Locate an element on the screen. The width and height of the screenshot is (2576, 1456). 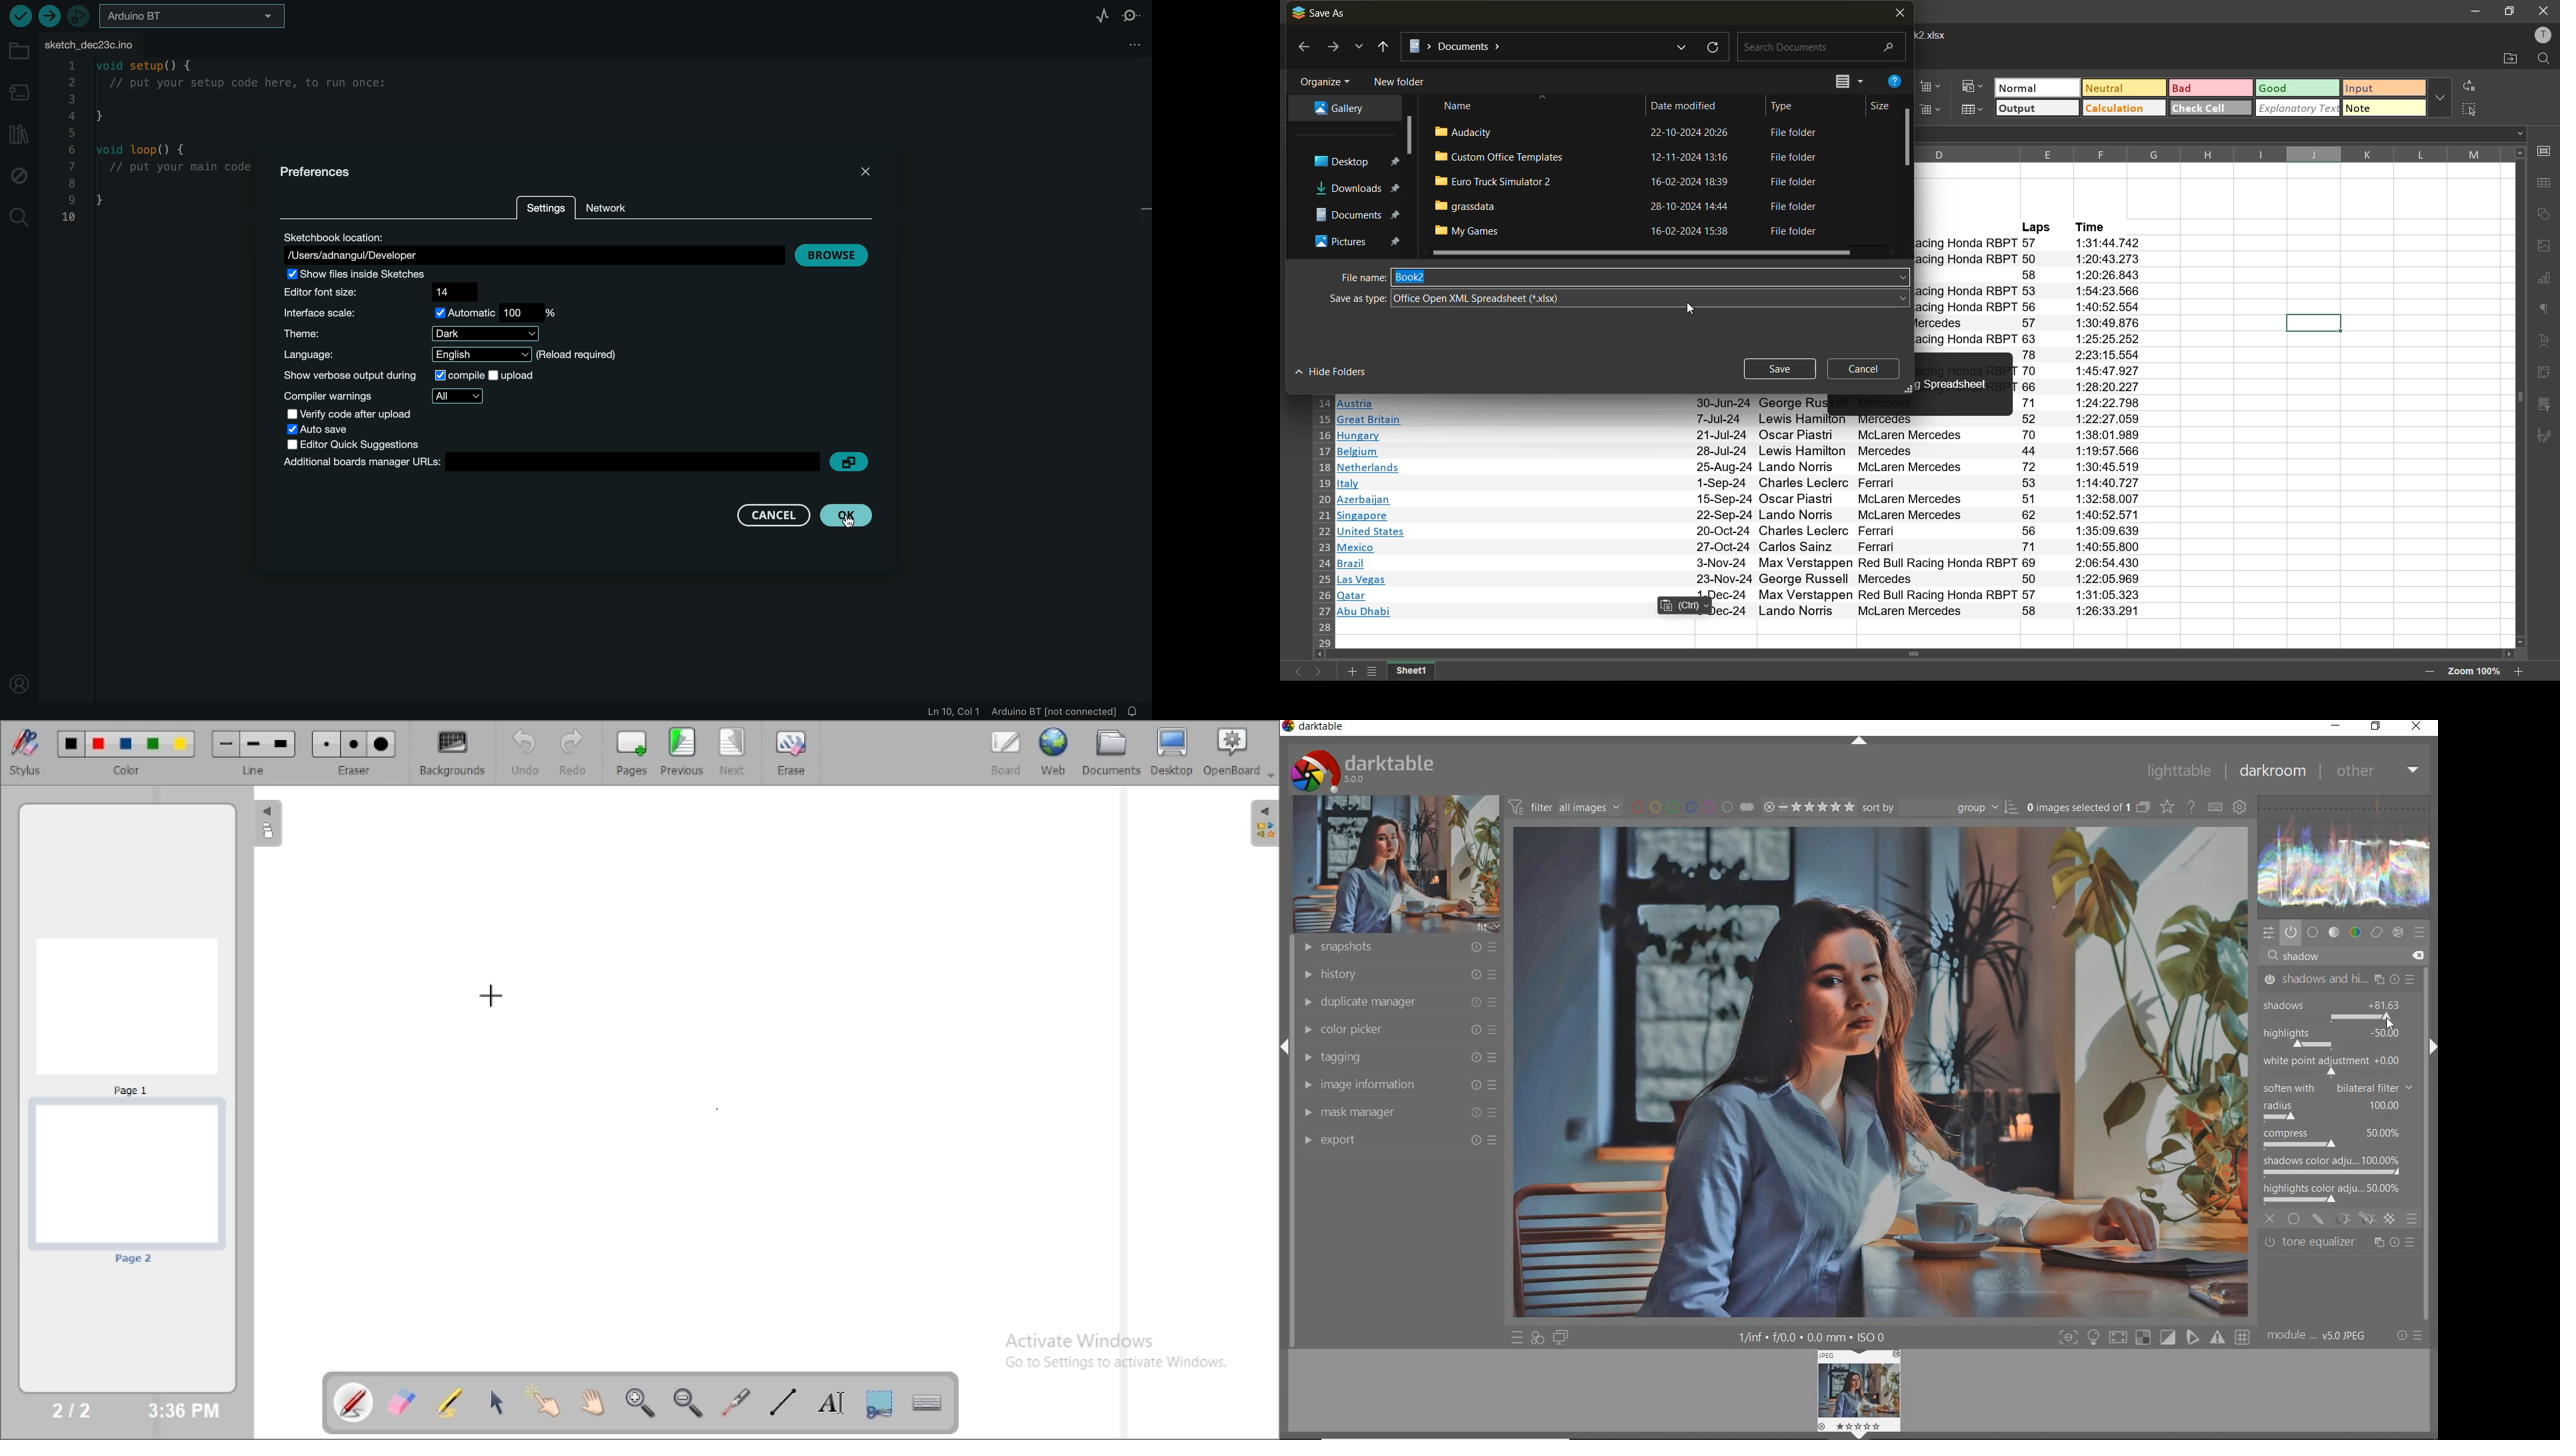
selected images is located at coordinates (2077, 807).